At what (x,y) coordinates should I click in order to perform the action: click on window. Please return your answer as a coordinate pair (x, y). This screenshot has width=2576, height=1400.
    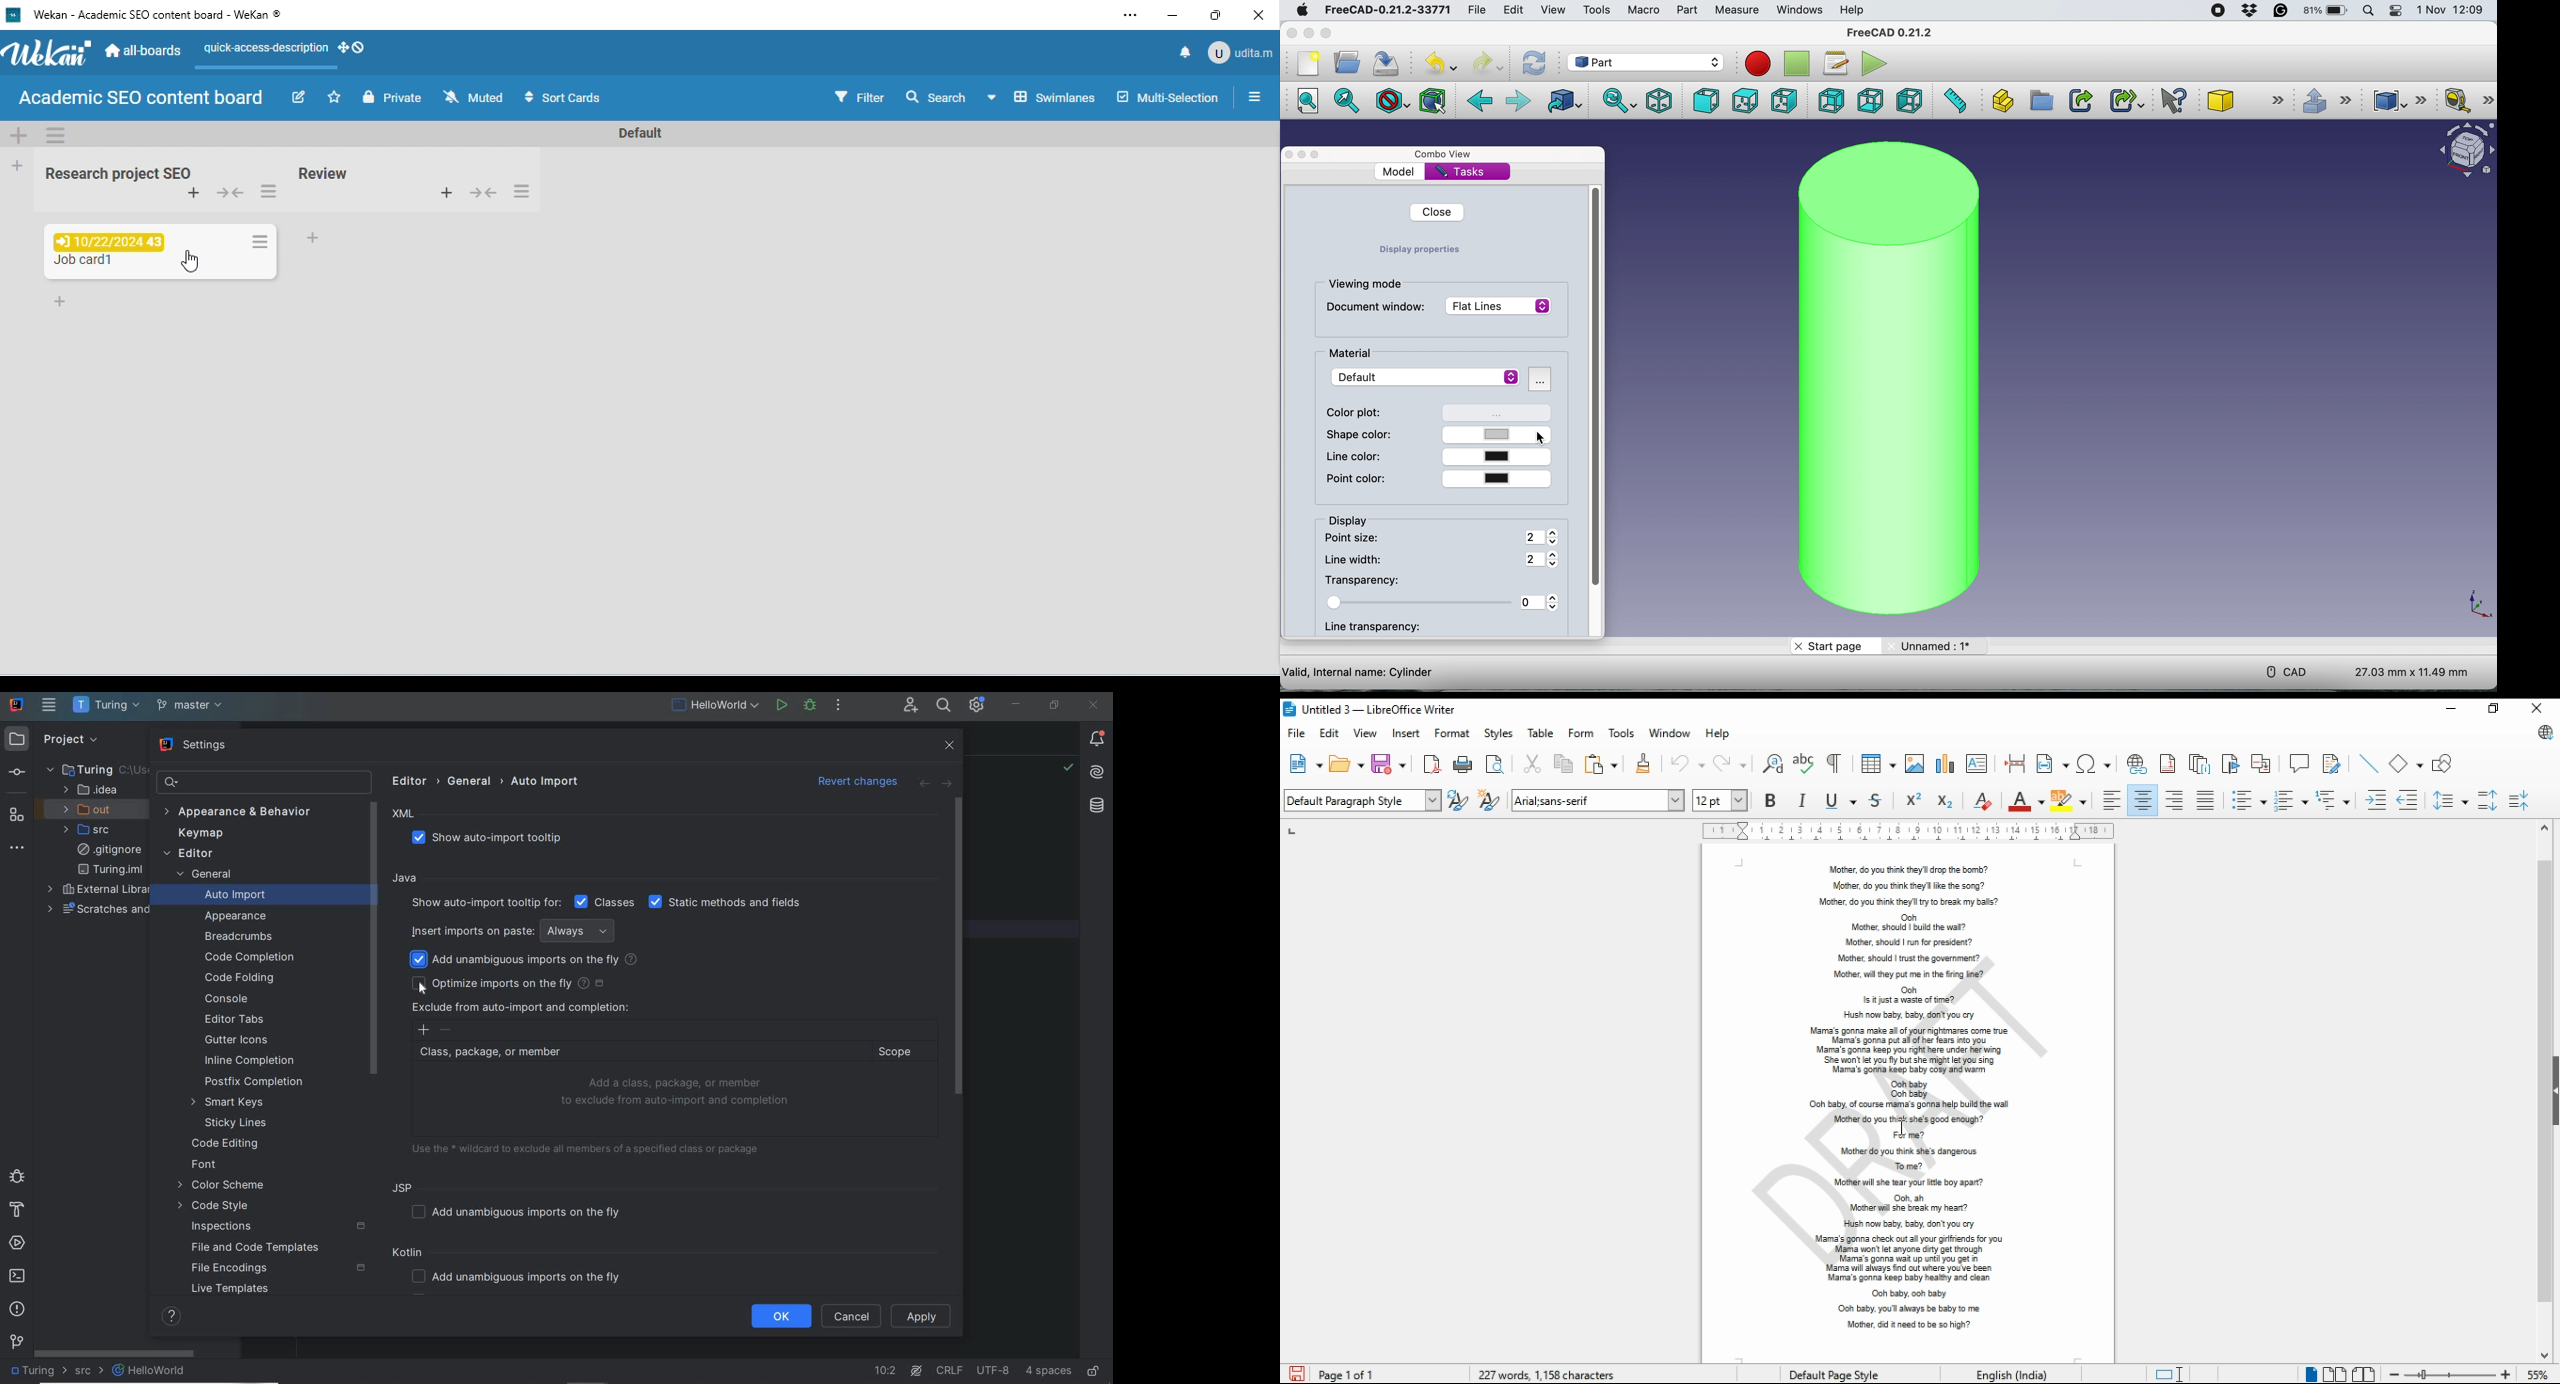
    Looking at the image, I should click on (1670, 733).